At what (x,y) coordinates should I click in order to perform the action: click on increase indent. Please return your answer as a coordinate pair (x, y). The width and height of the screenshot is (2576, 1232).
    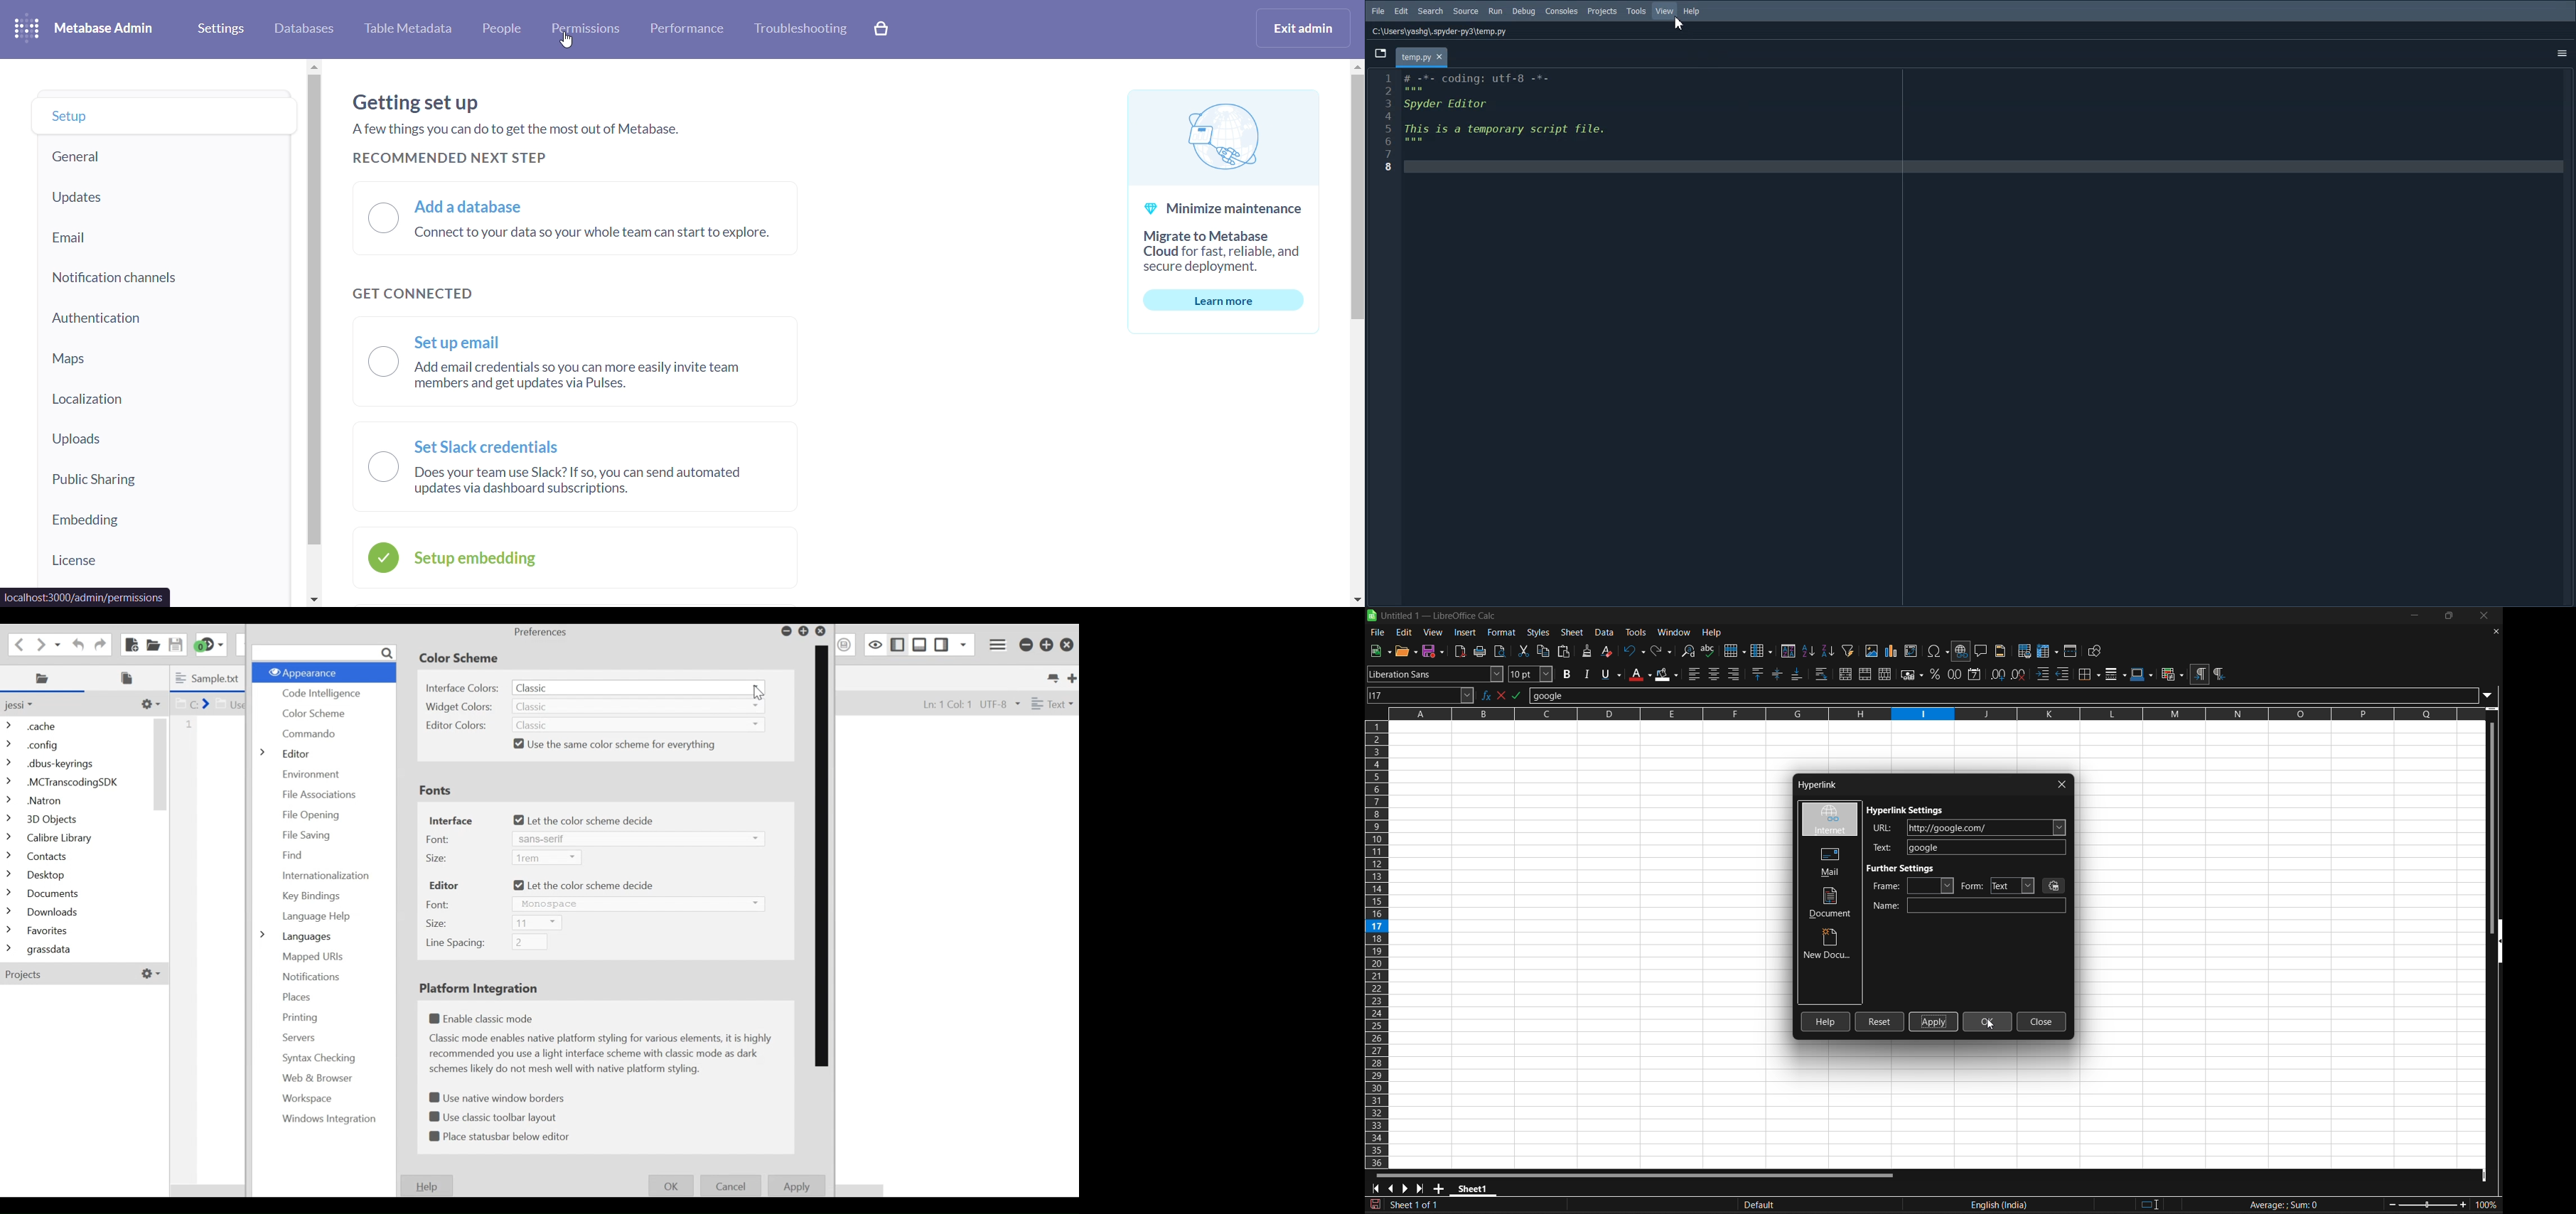
    Looking at the image, I should click on (2043, 675).